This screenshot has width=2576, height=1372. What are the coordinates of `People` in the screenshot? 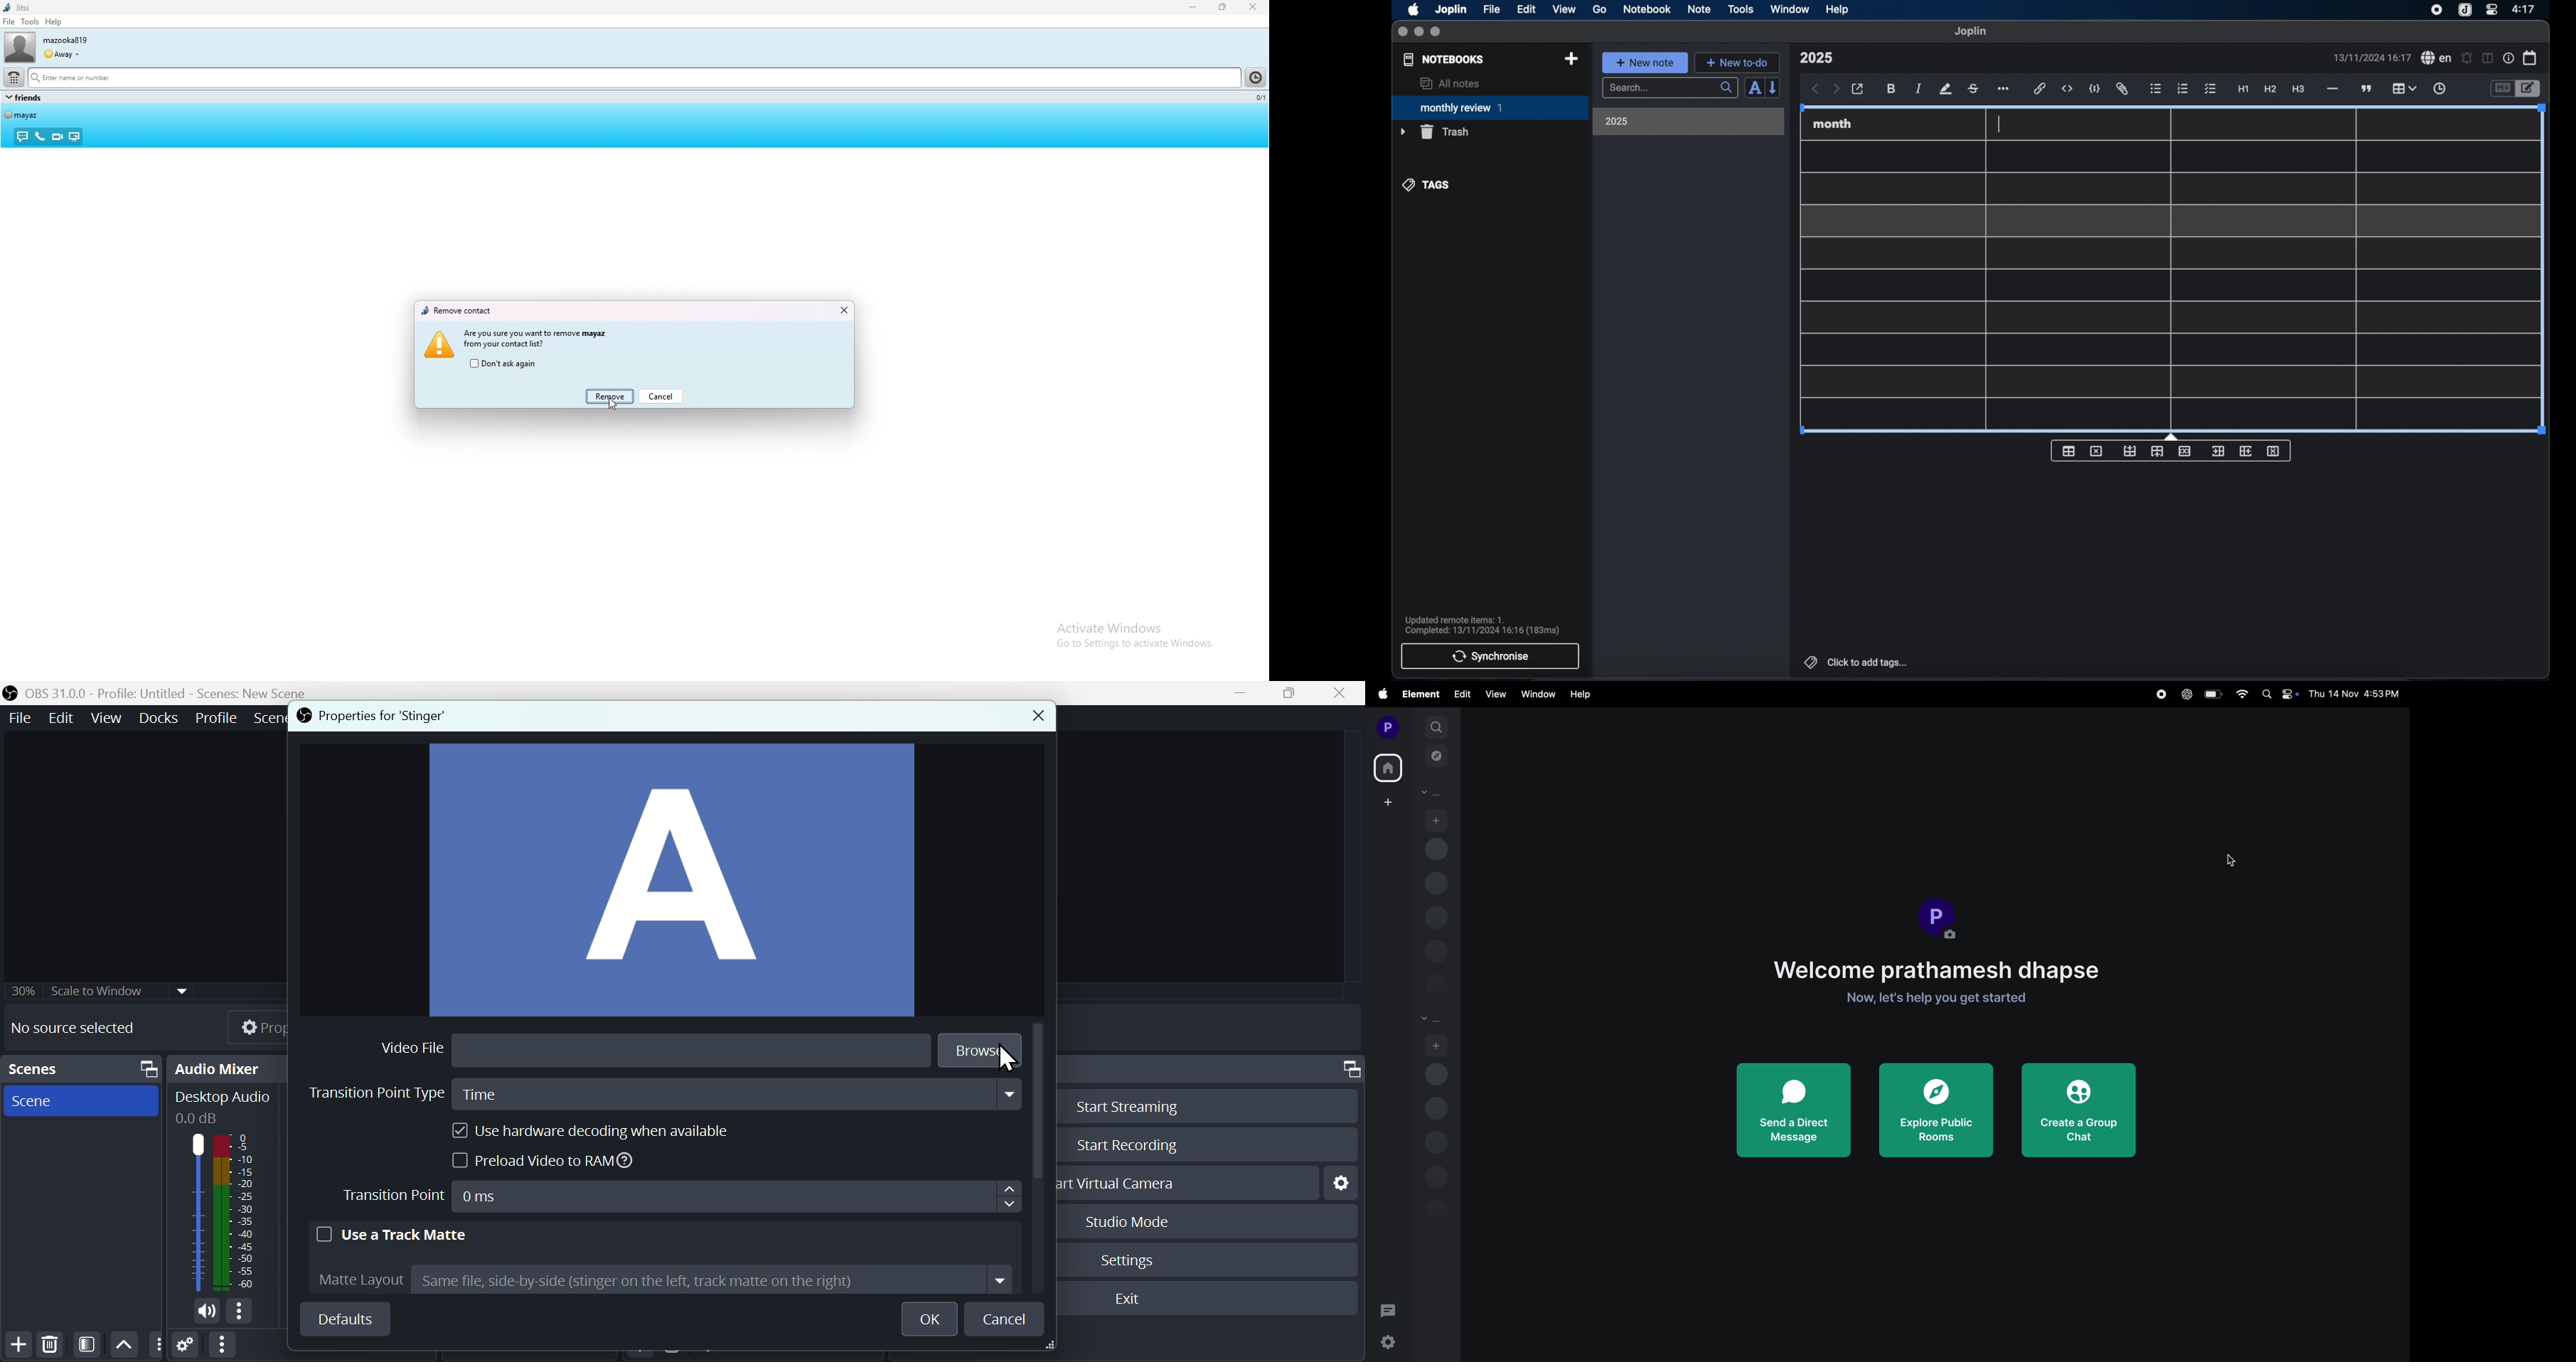 It's located at (1434, 794).